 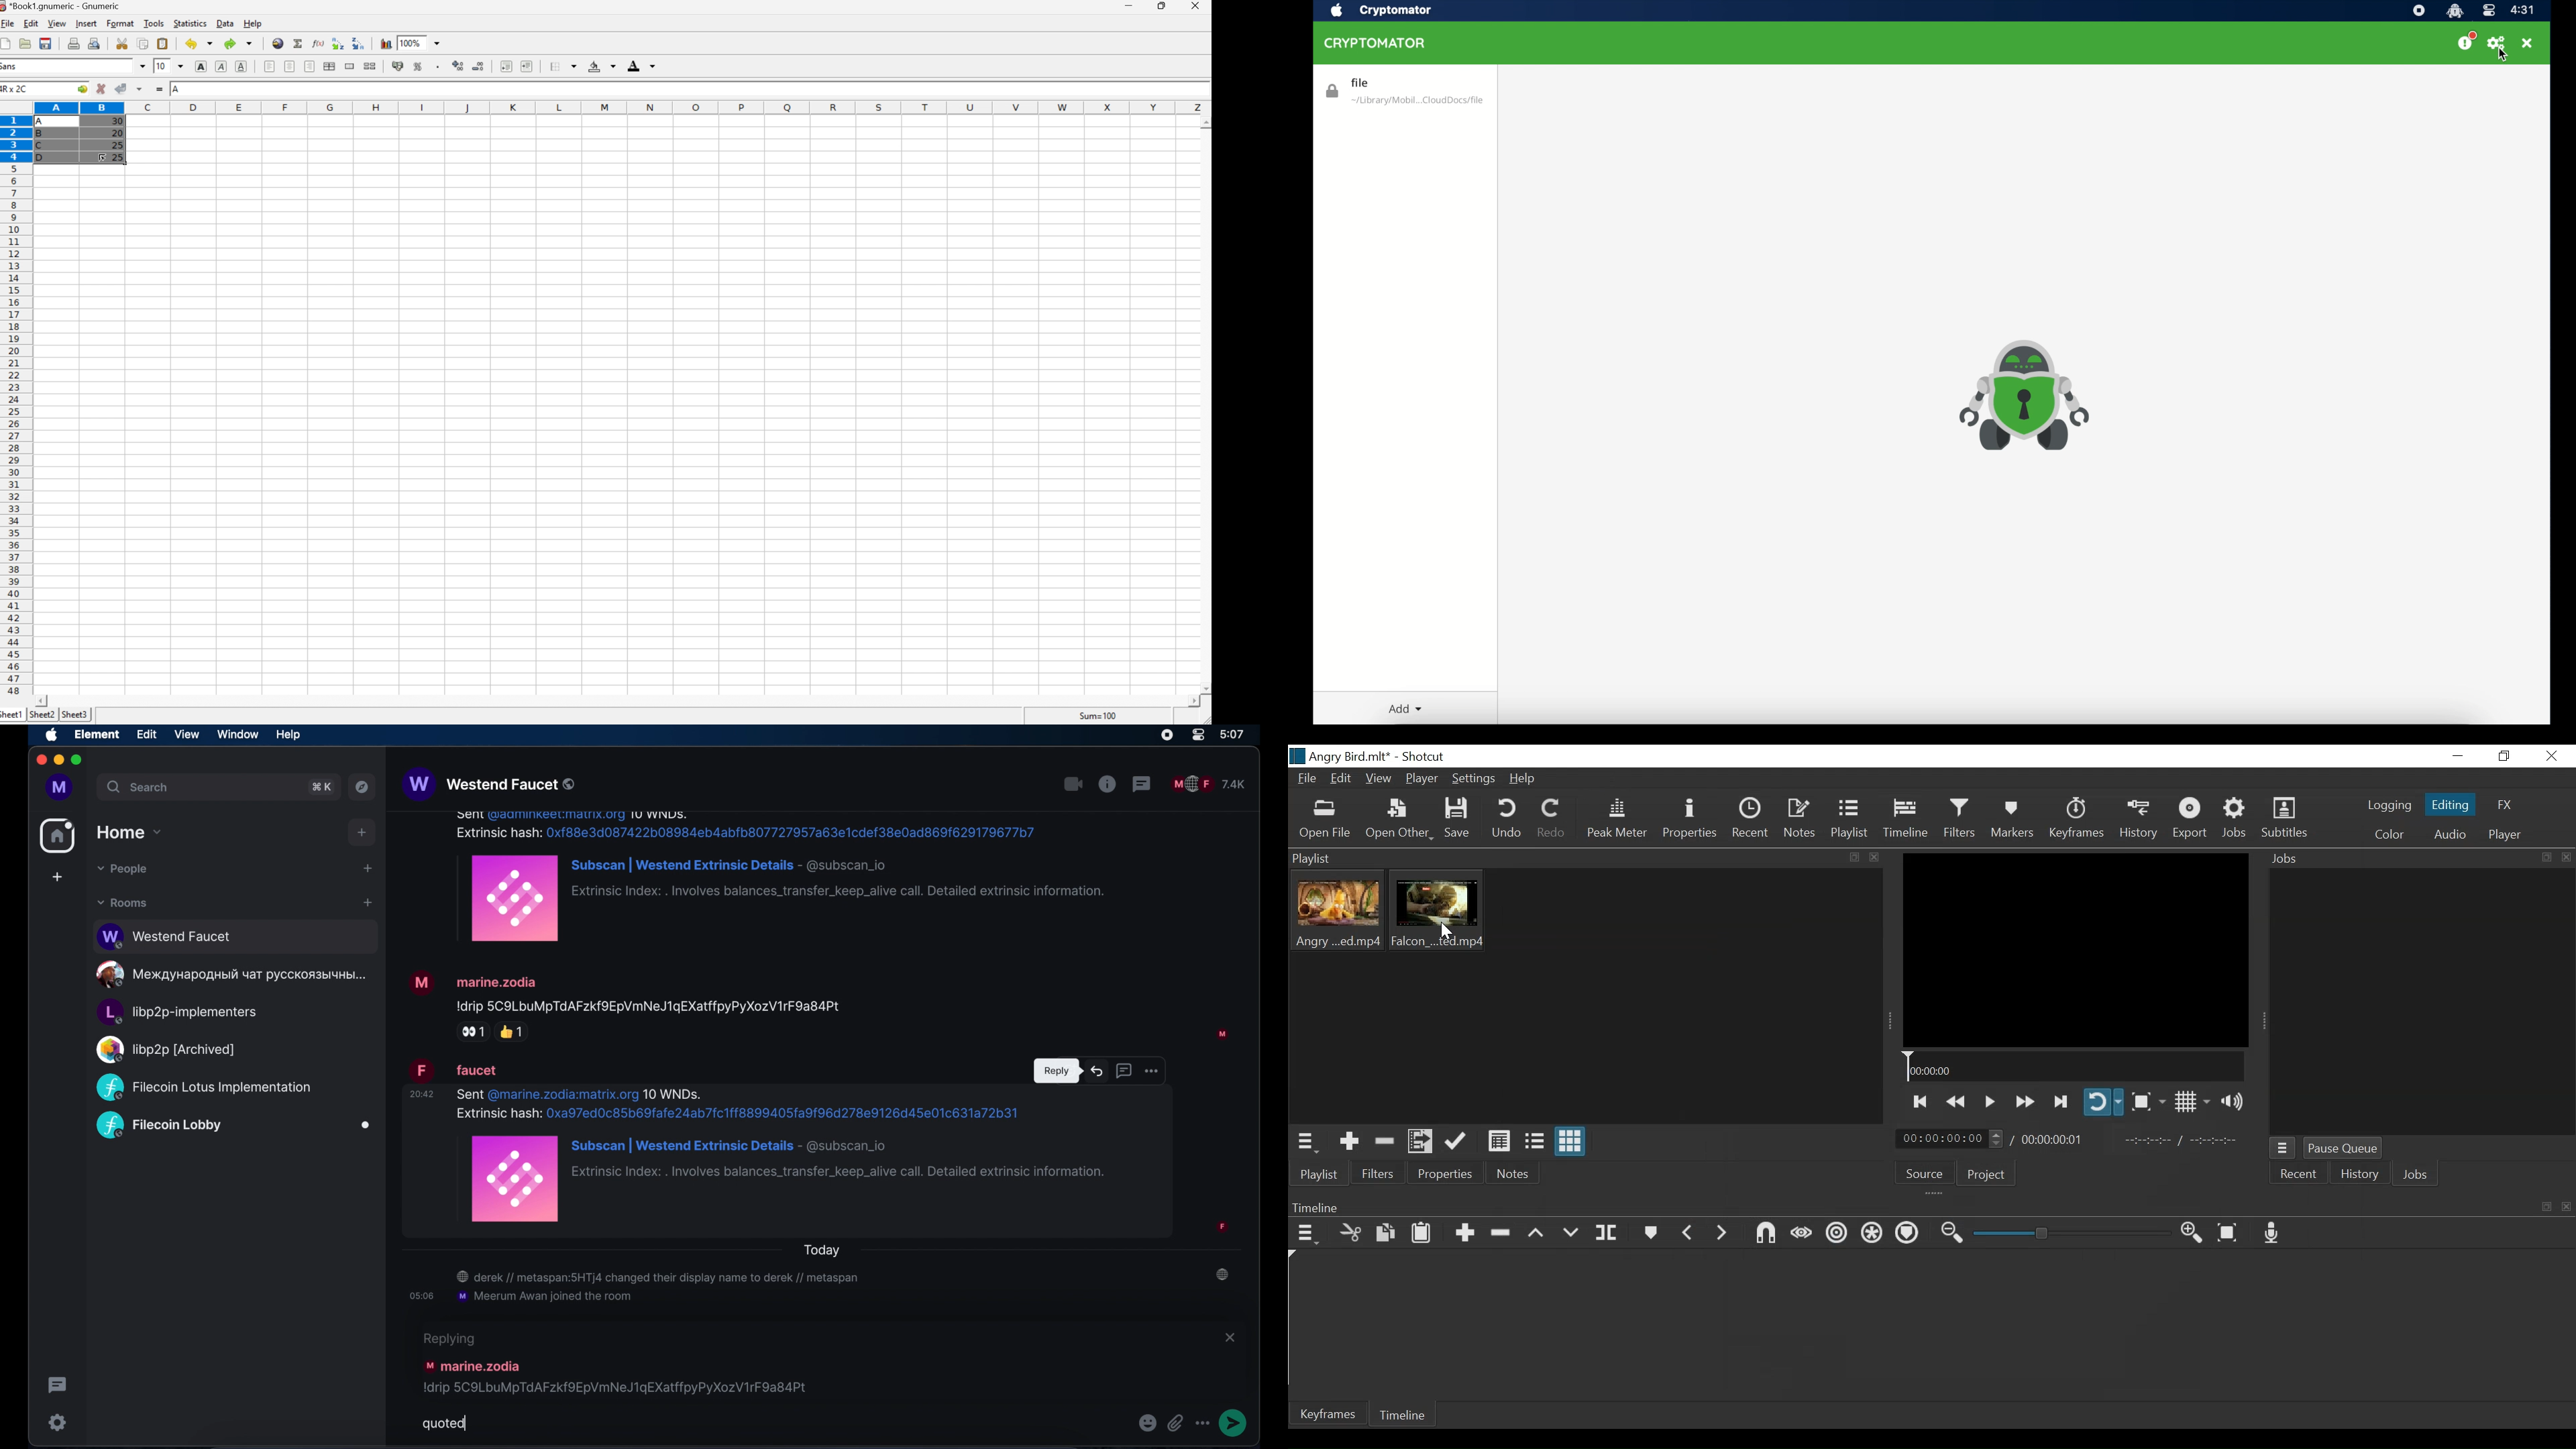 I want to click on Cursor, so click(x=1446, y=931).